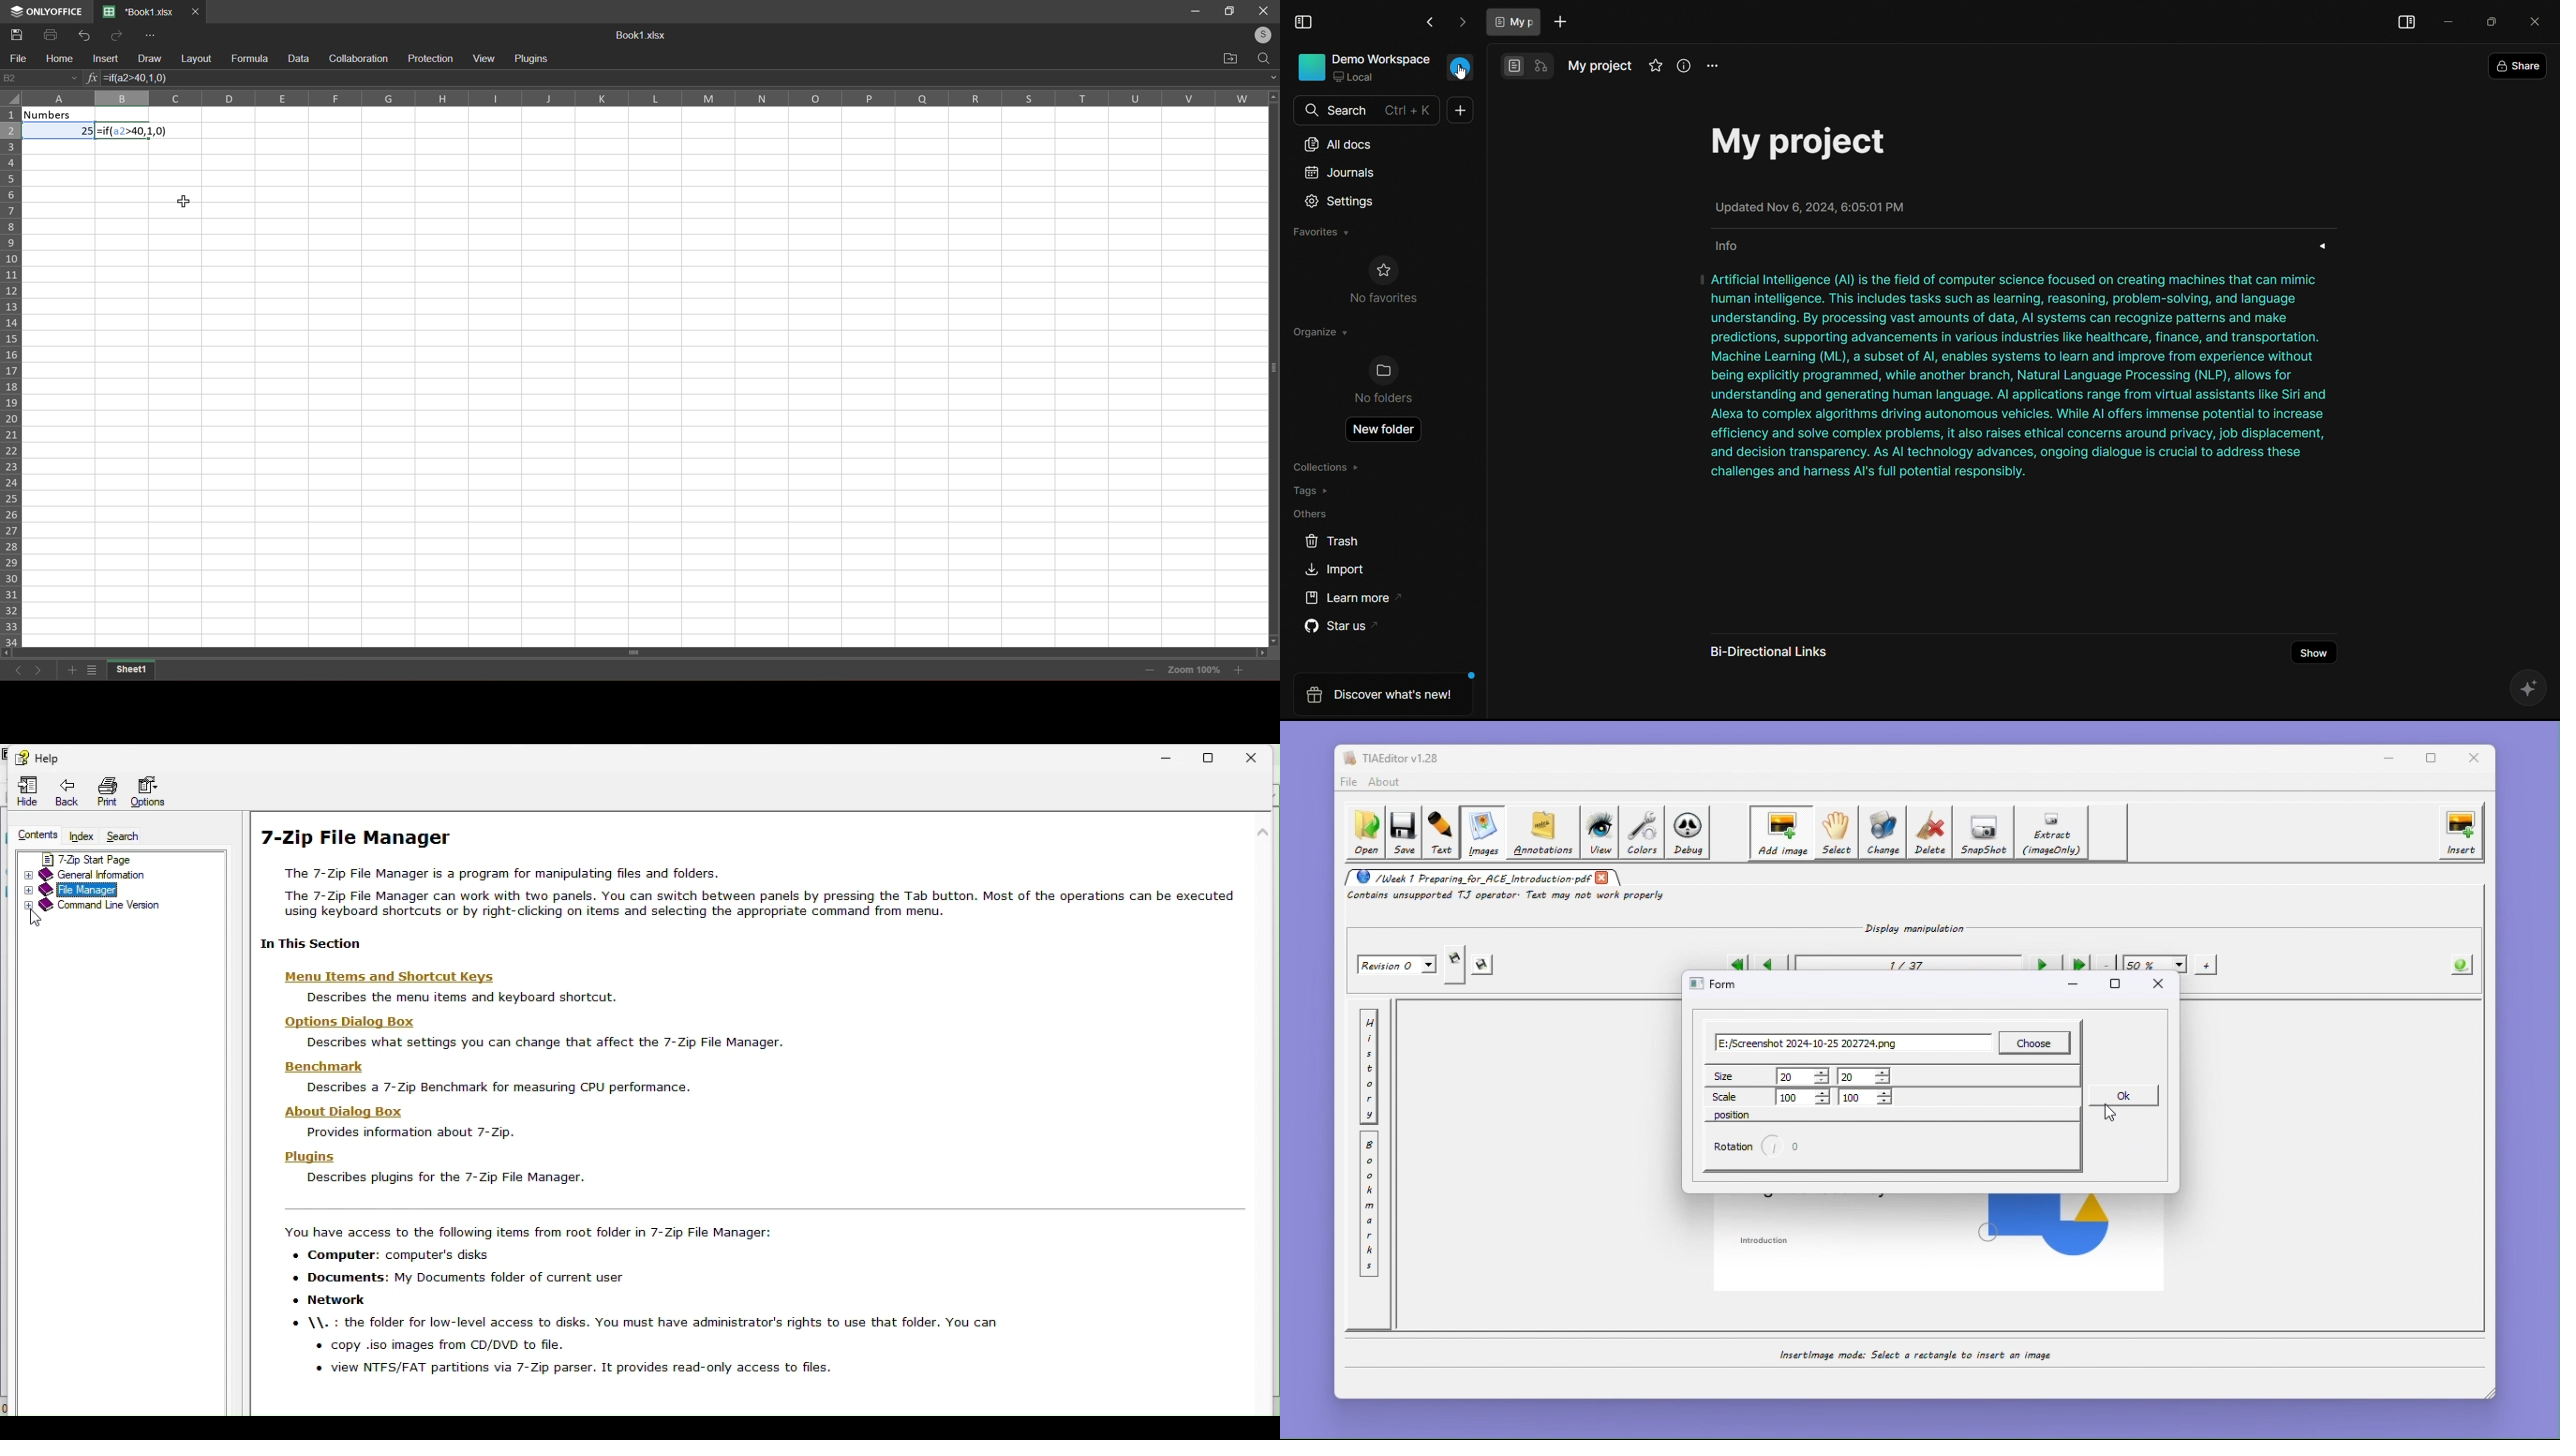  I want to click on vertical scroll bar, so click(1271, 377).